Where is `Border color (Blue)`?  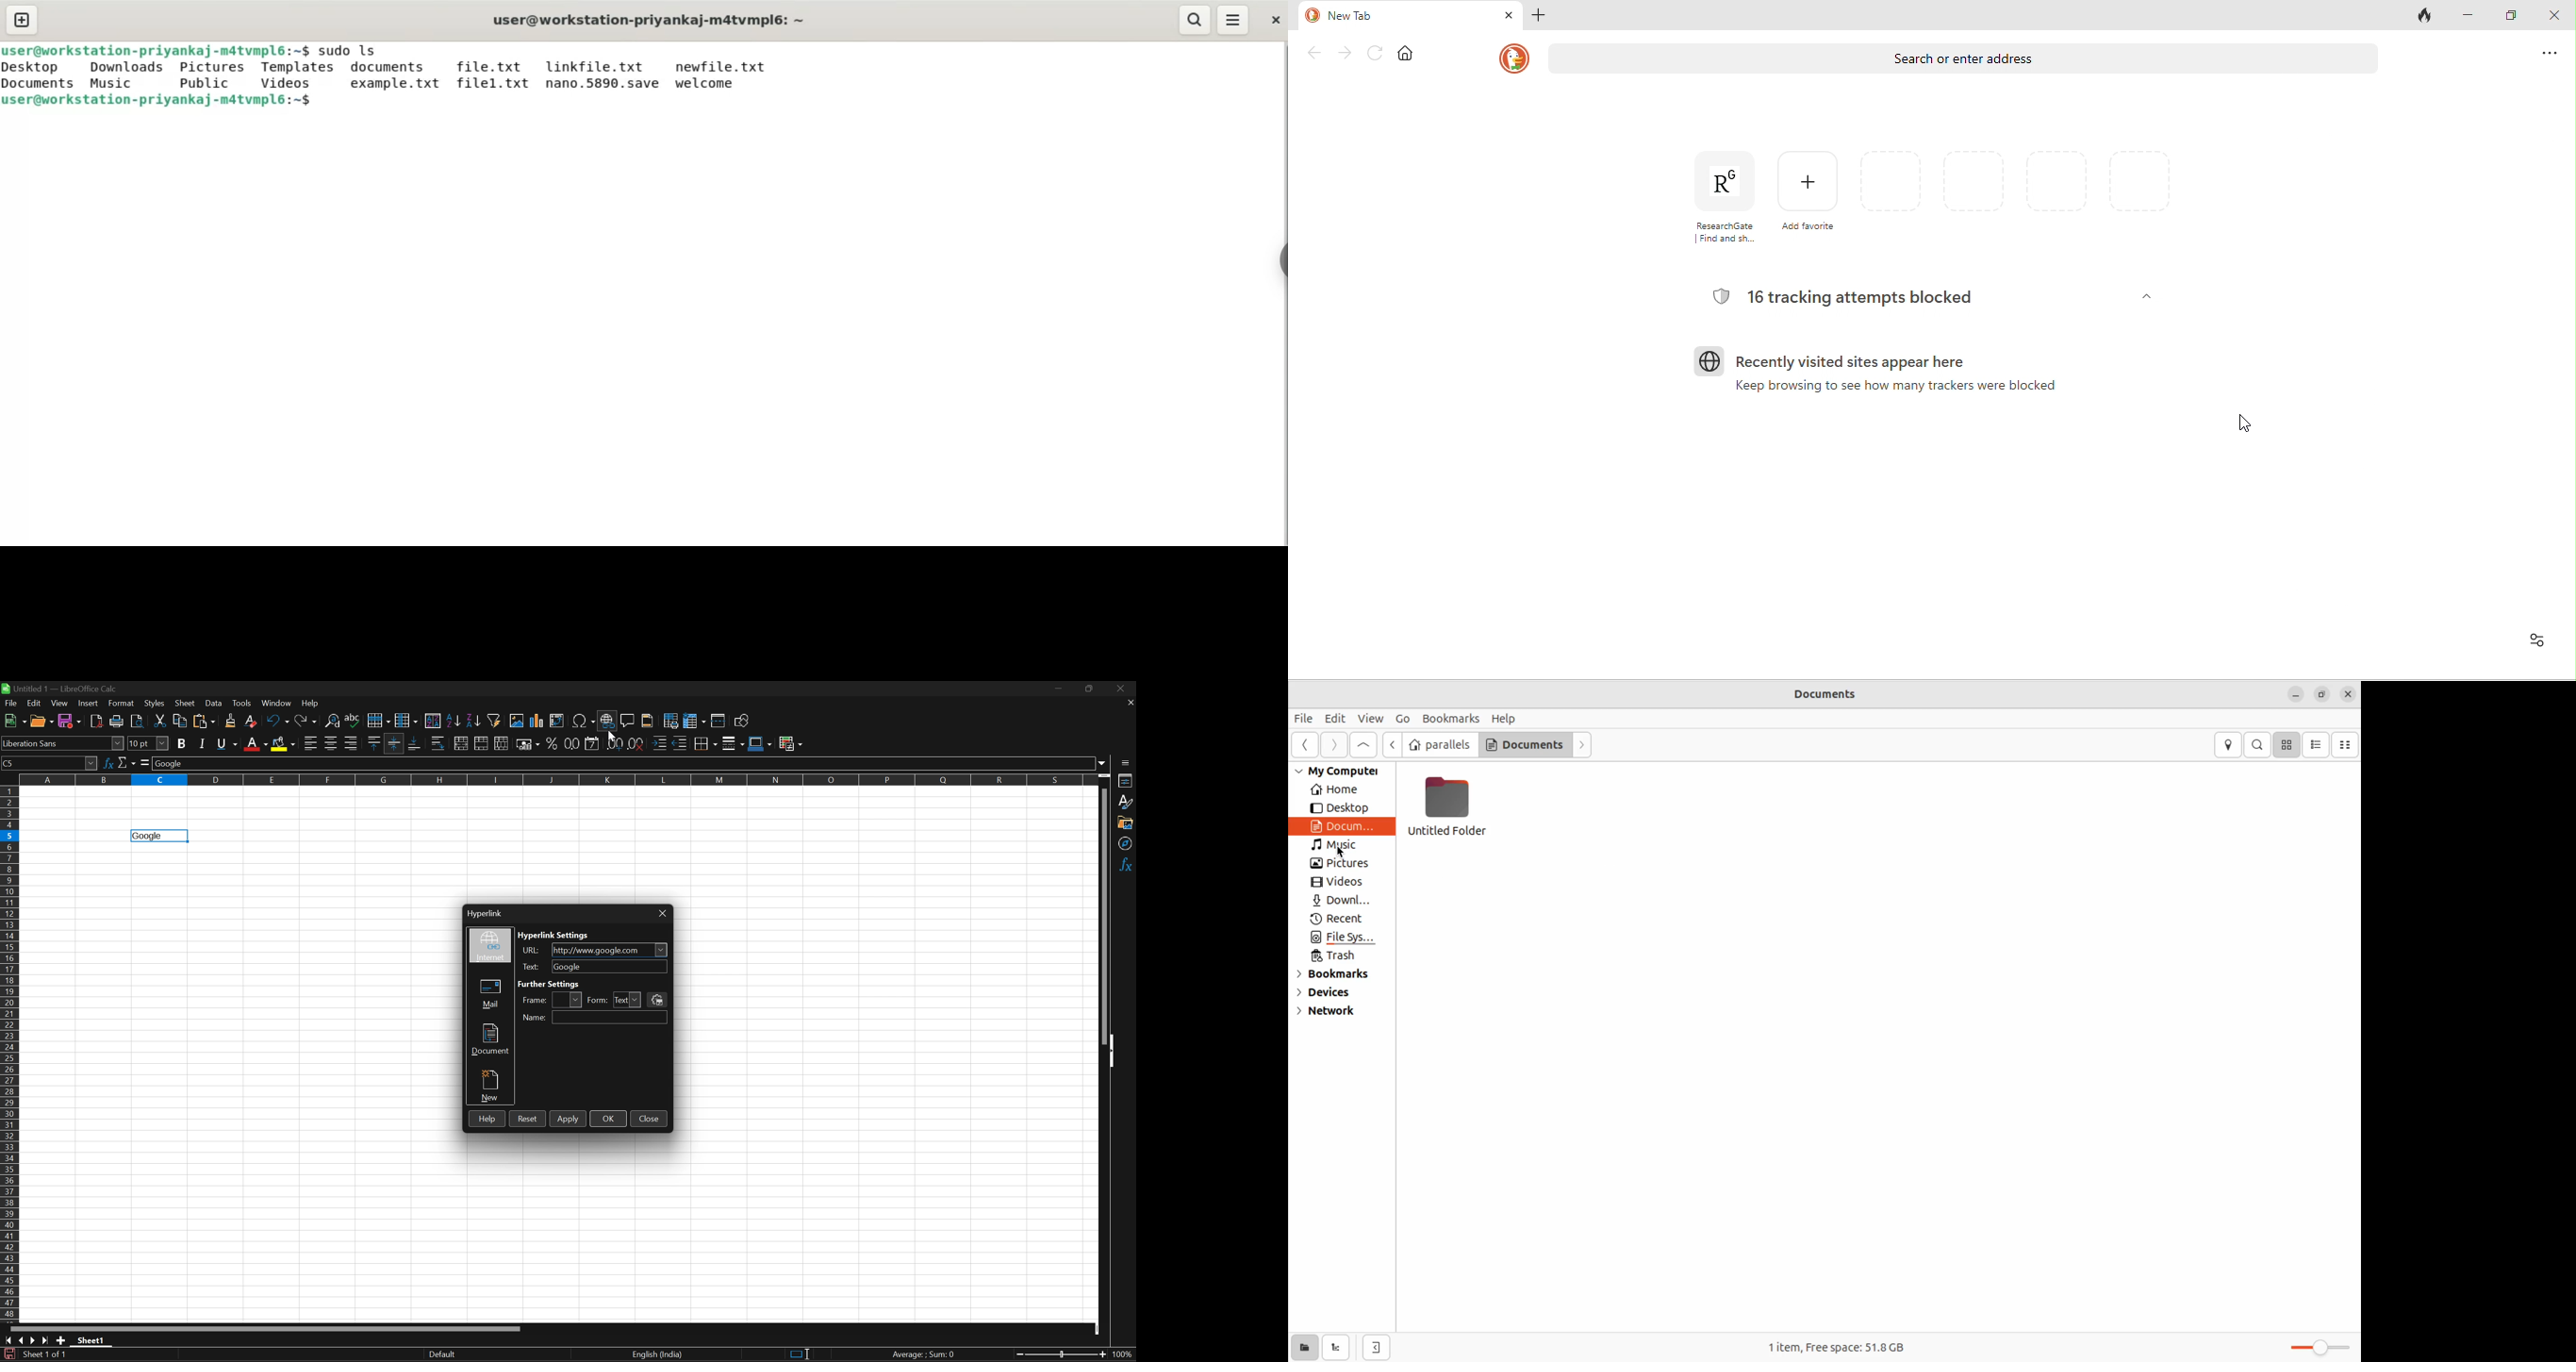
Border color (Blue) is located at coordinates (762, 743).